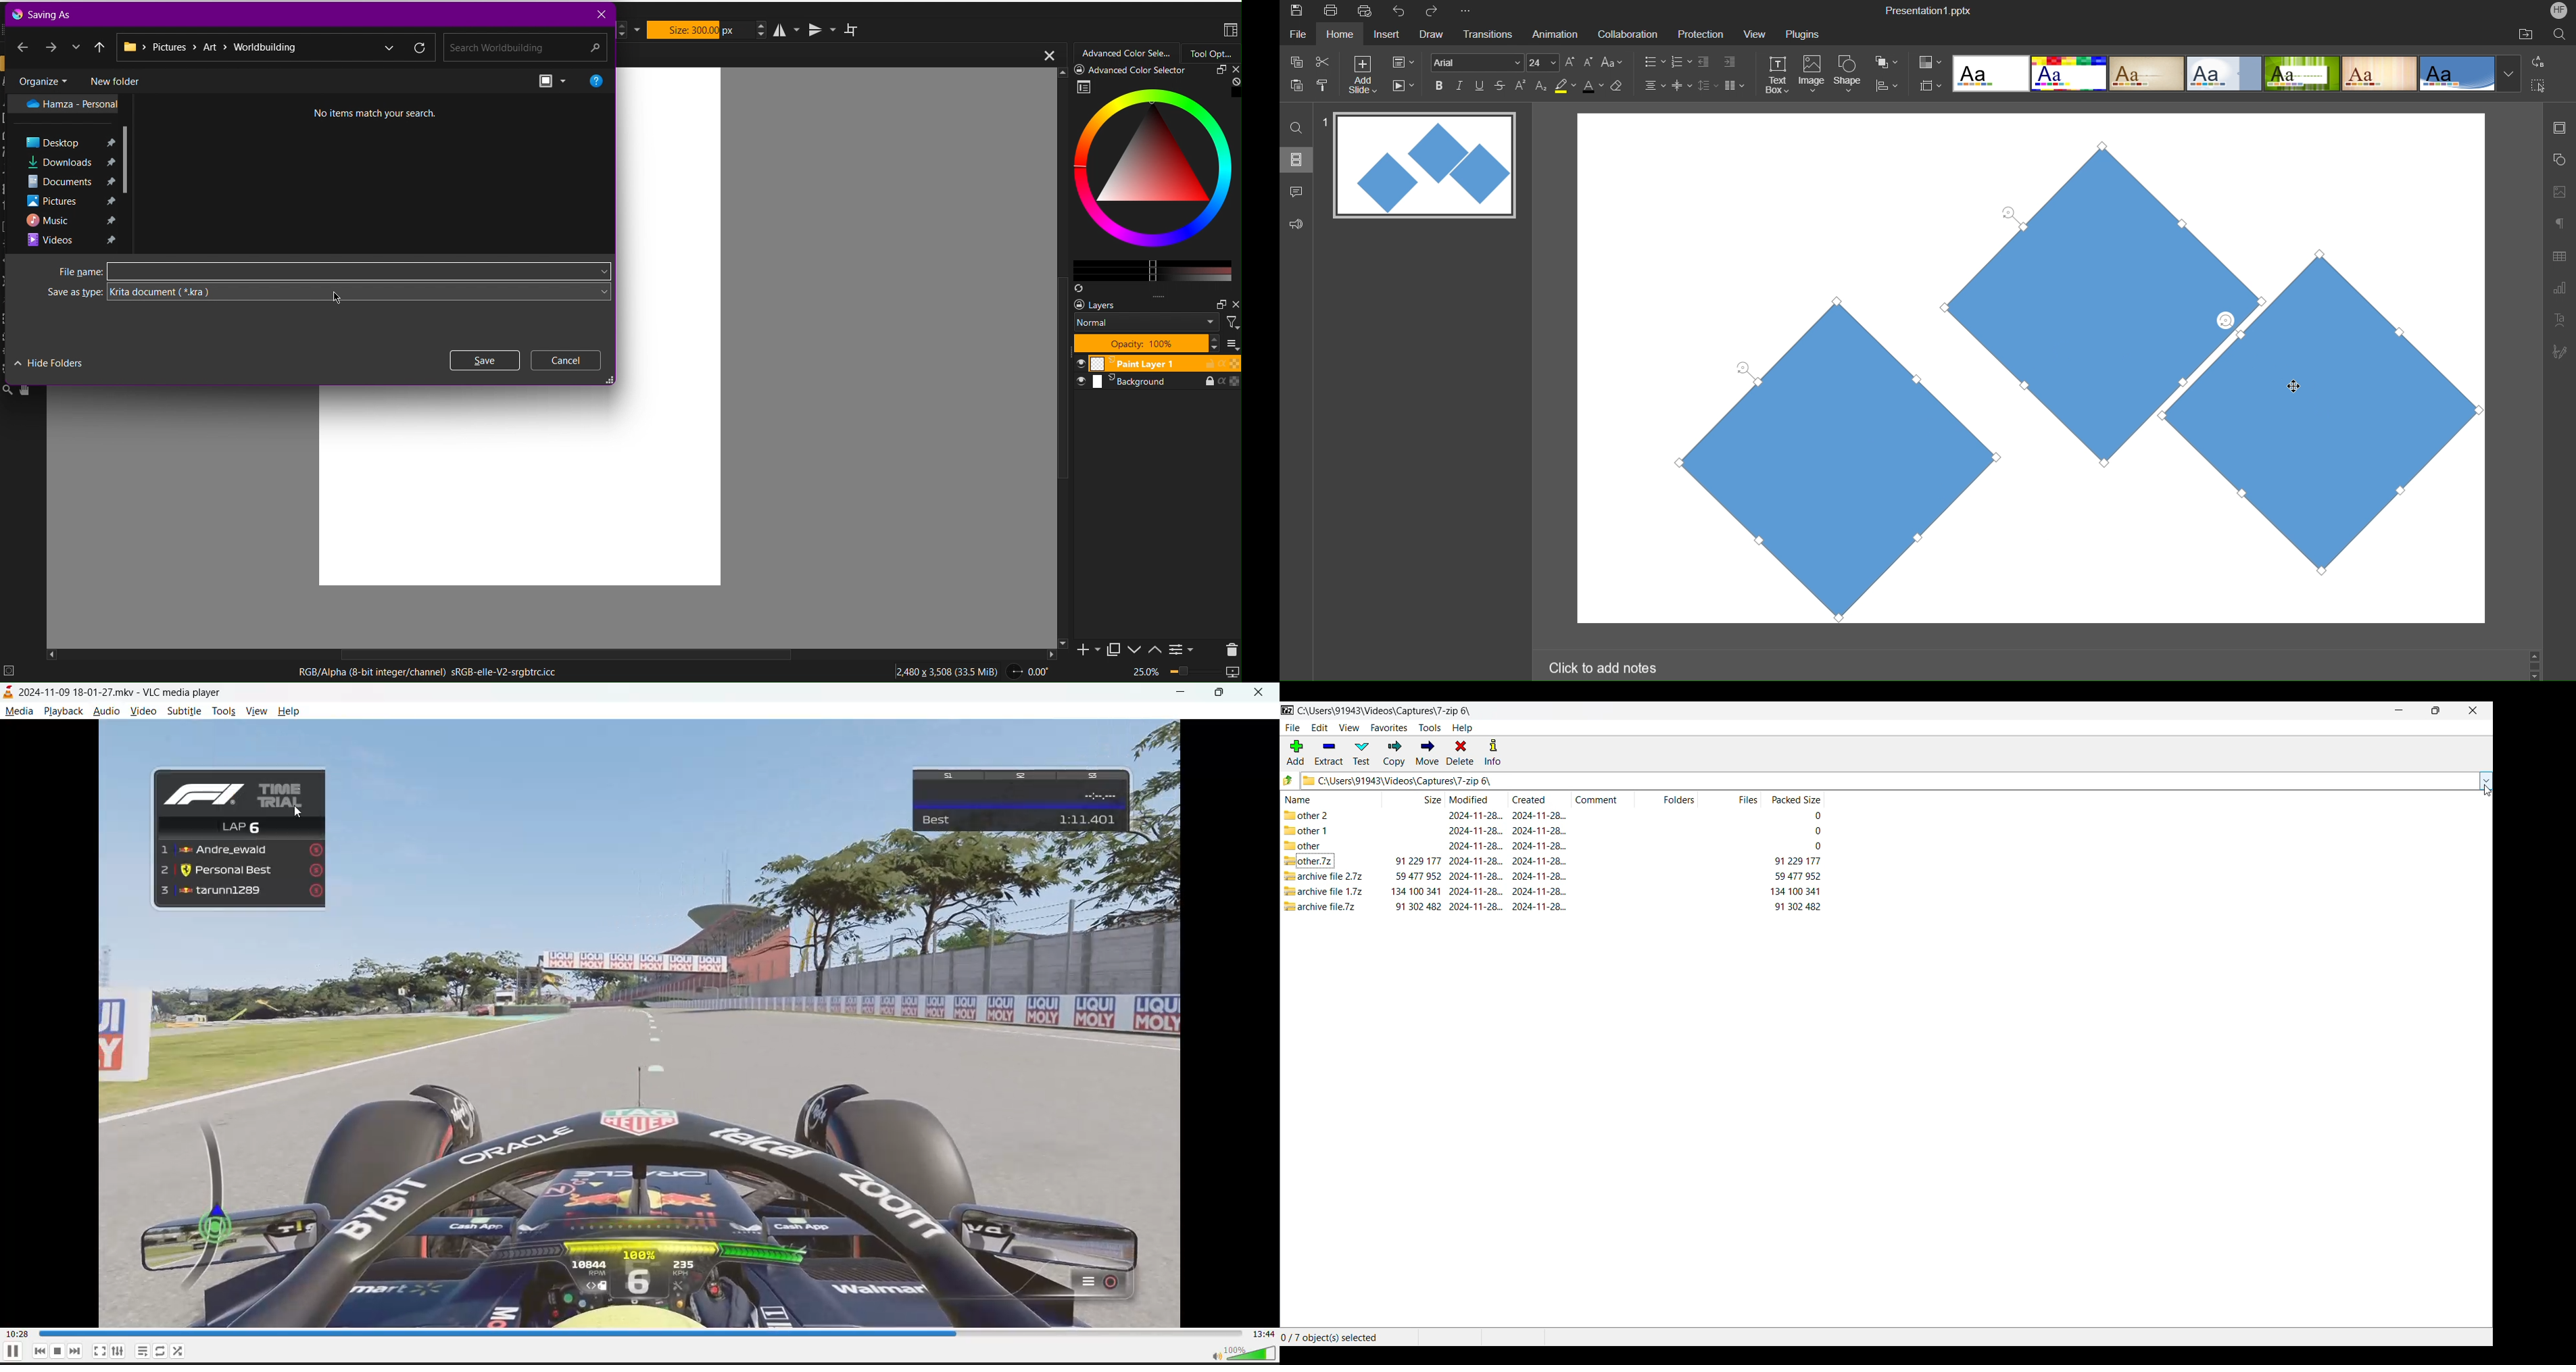 The image size is (2576, 1372). What do you see at coordinates (1384, 711) in the screenshot?
I see `Location of current file` at bounding box center [1384, 711].